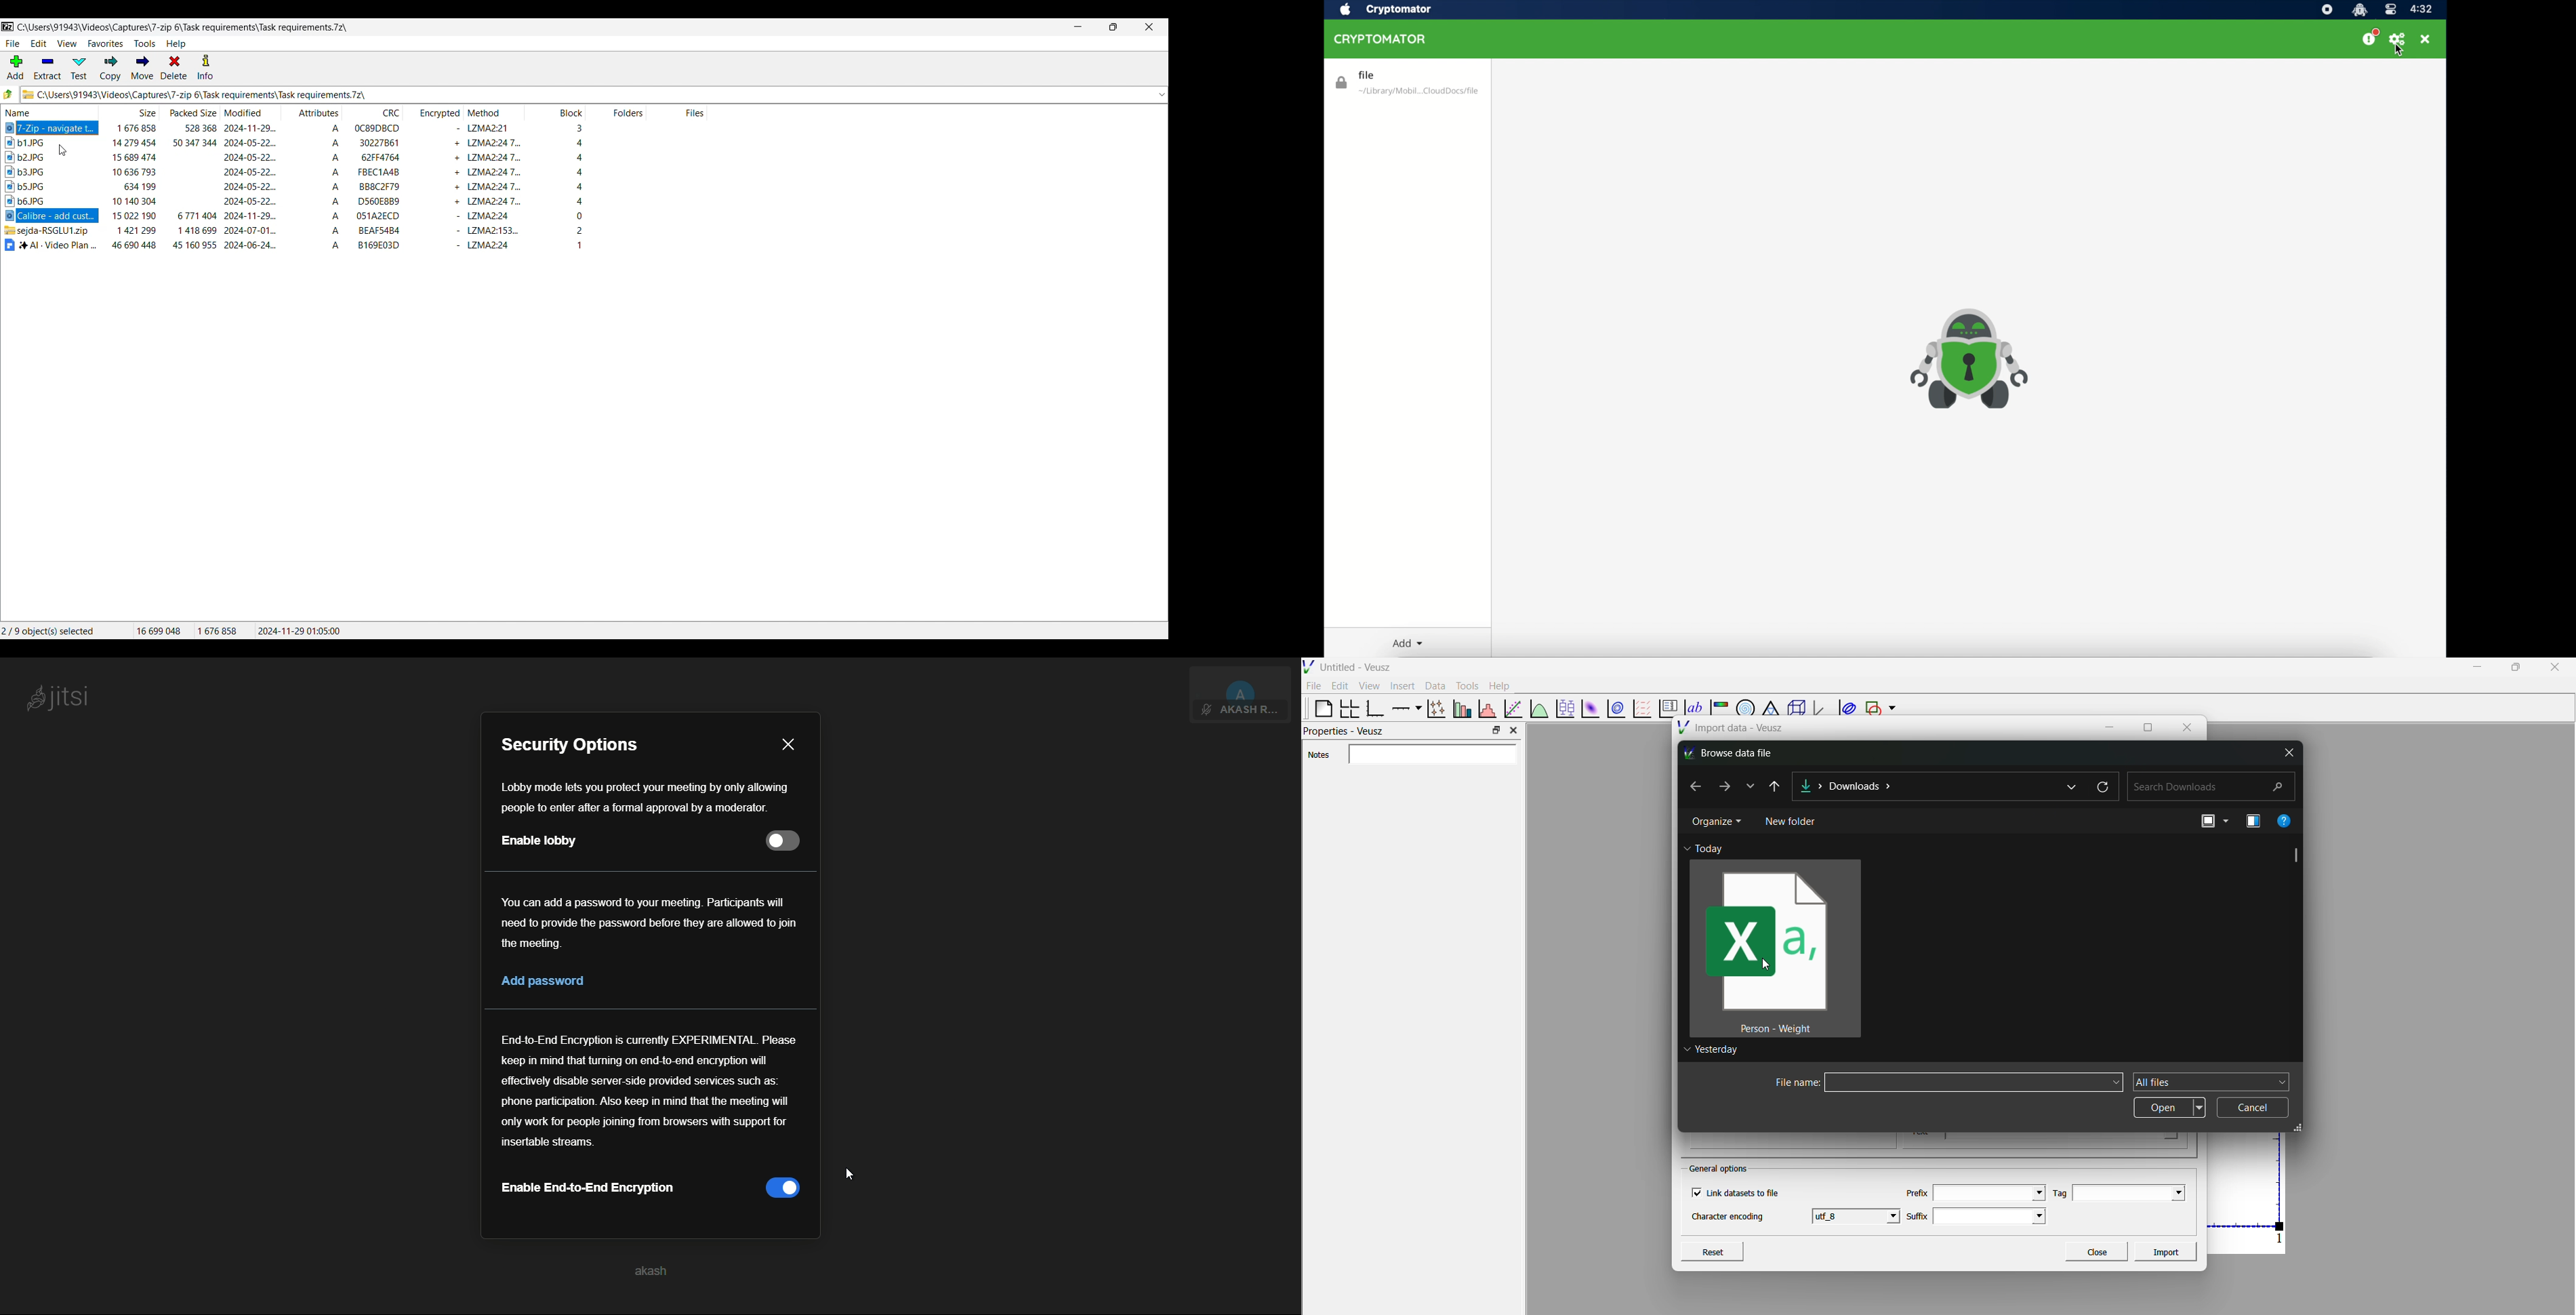  What do you see at coordinates (2096, 1251) in the screenshot?
I see `Close` at bounding box center [2096, 1251].